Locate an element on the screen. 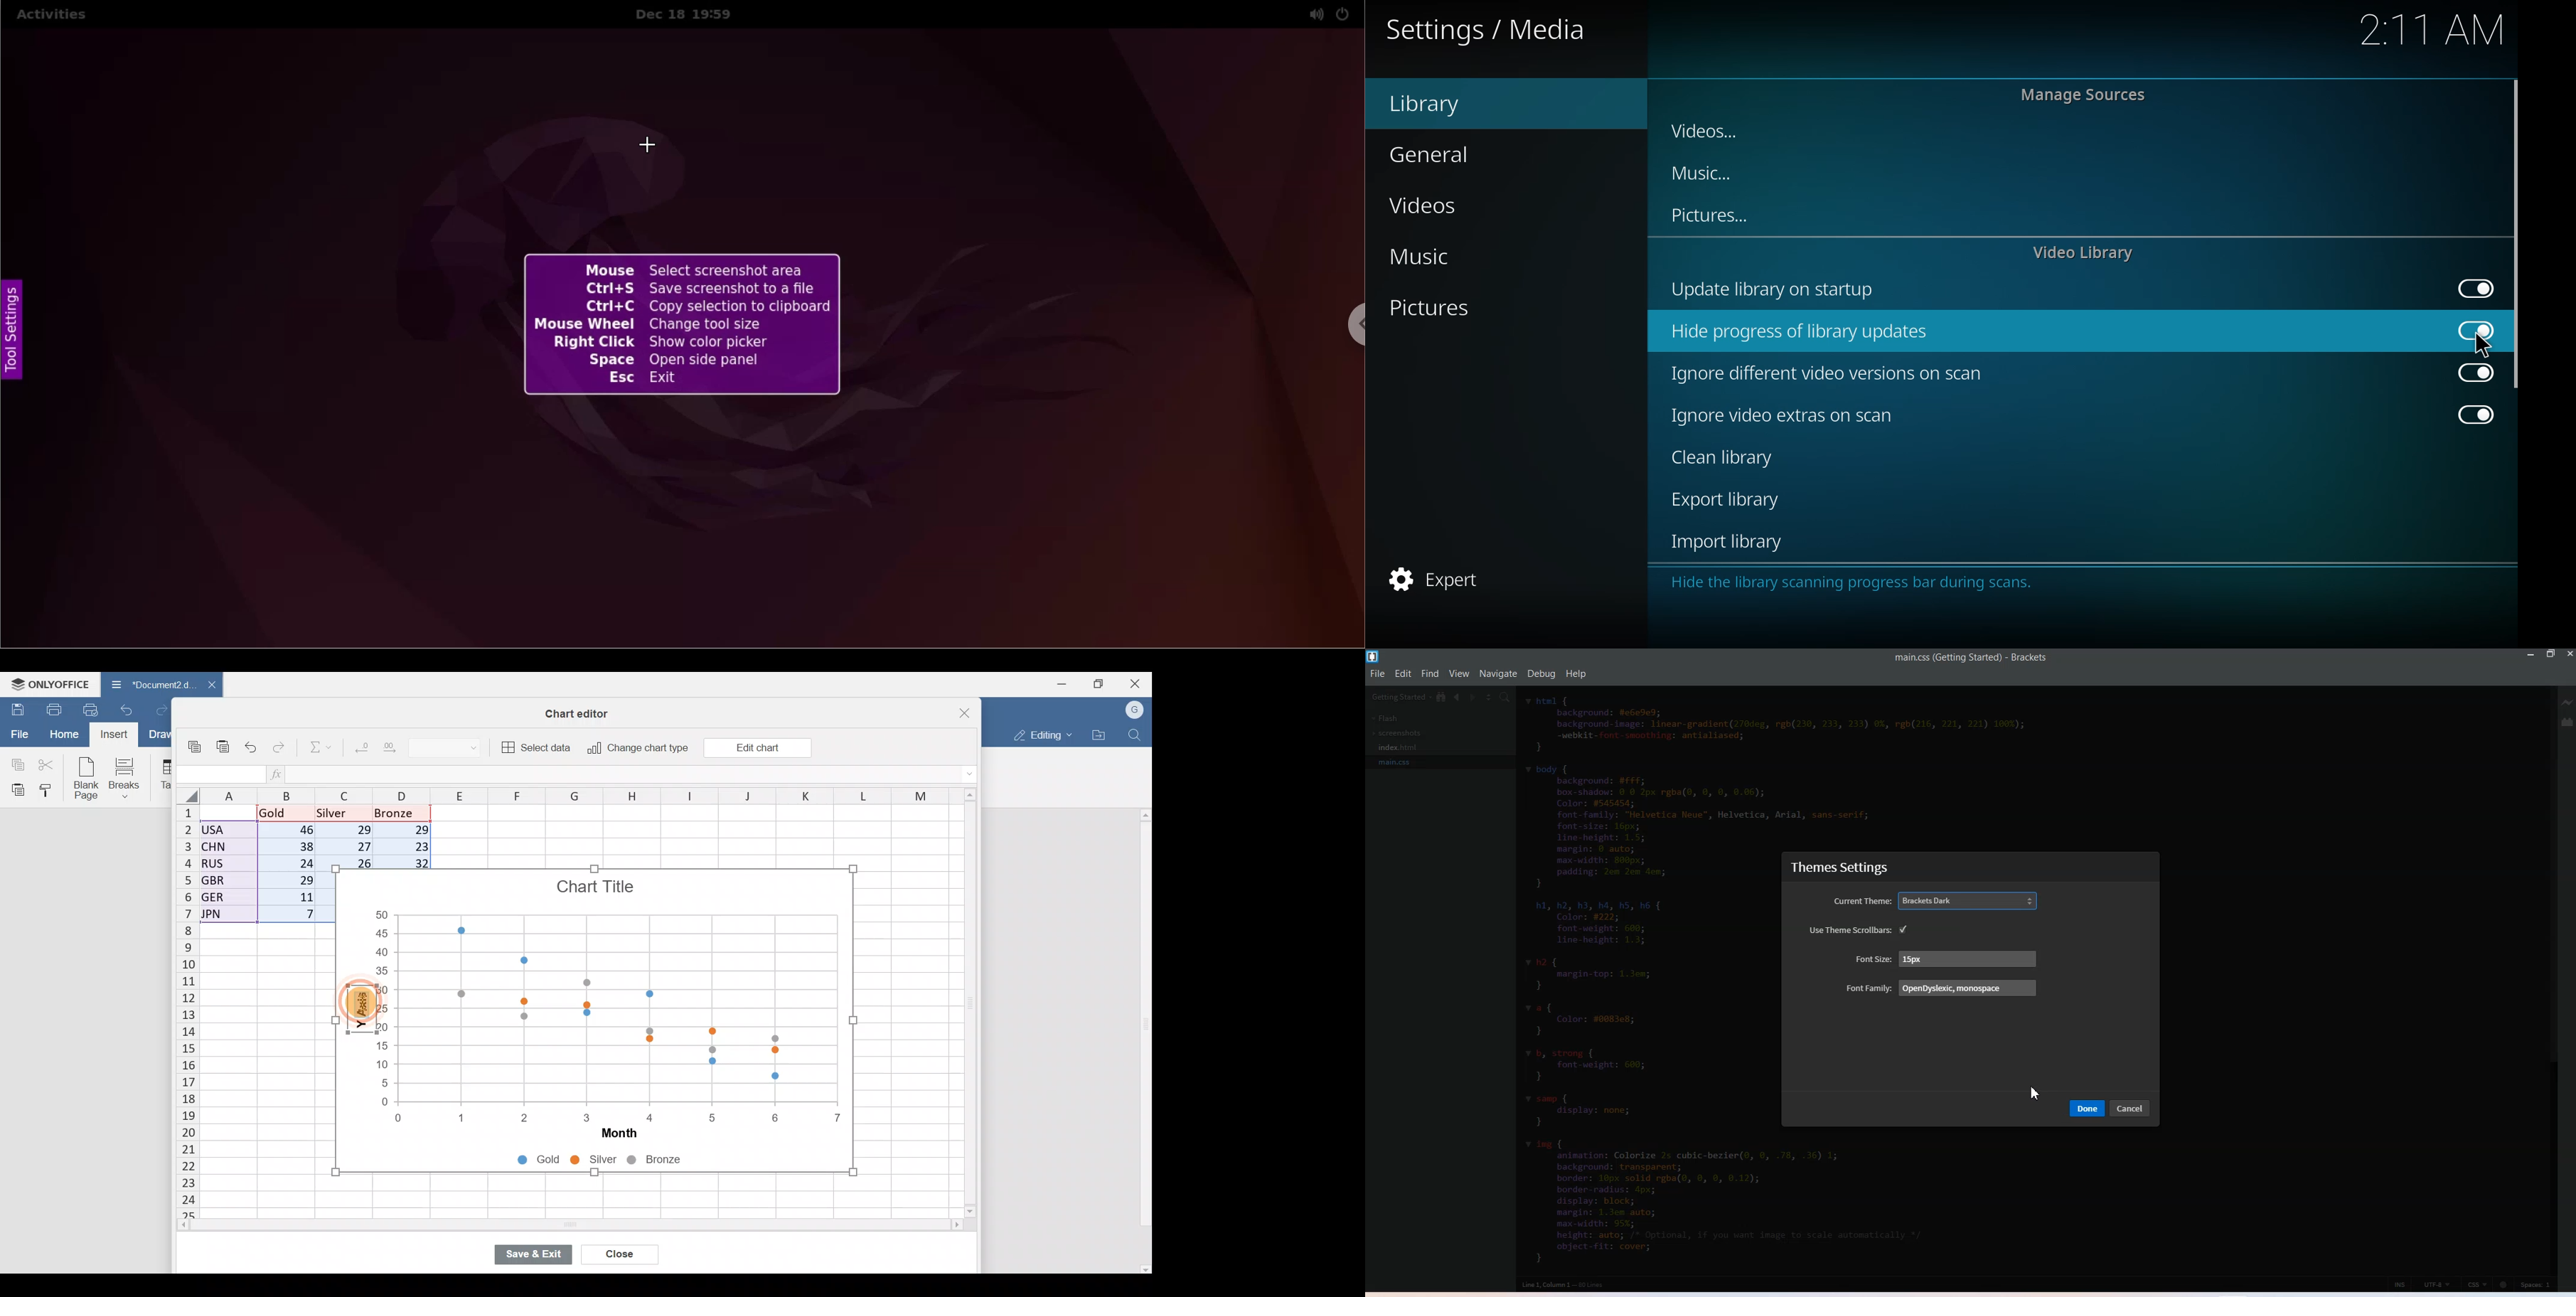 This screenshot has width=2576, height=1316. Summation is located at coordinates (316, 749).